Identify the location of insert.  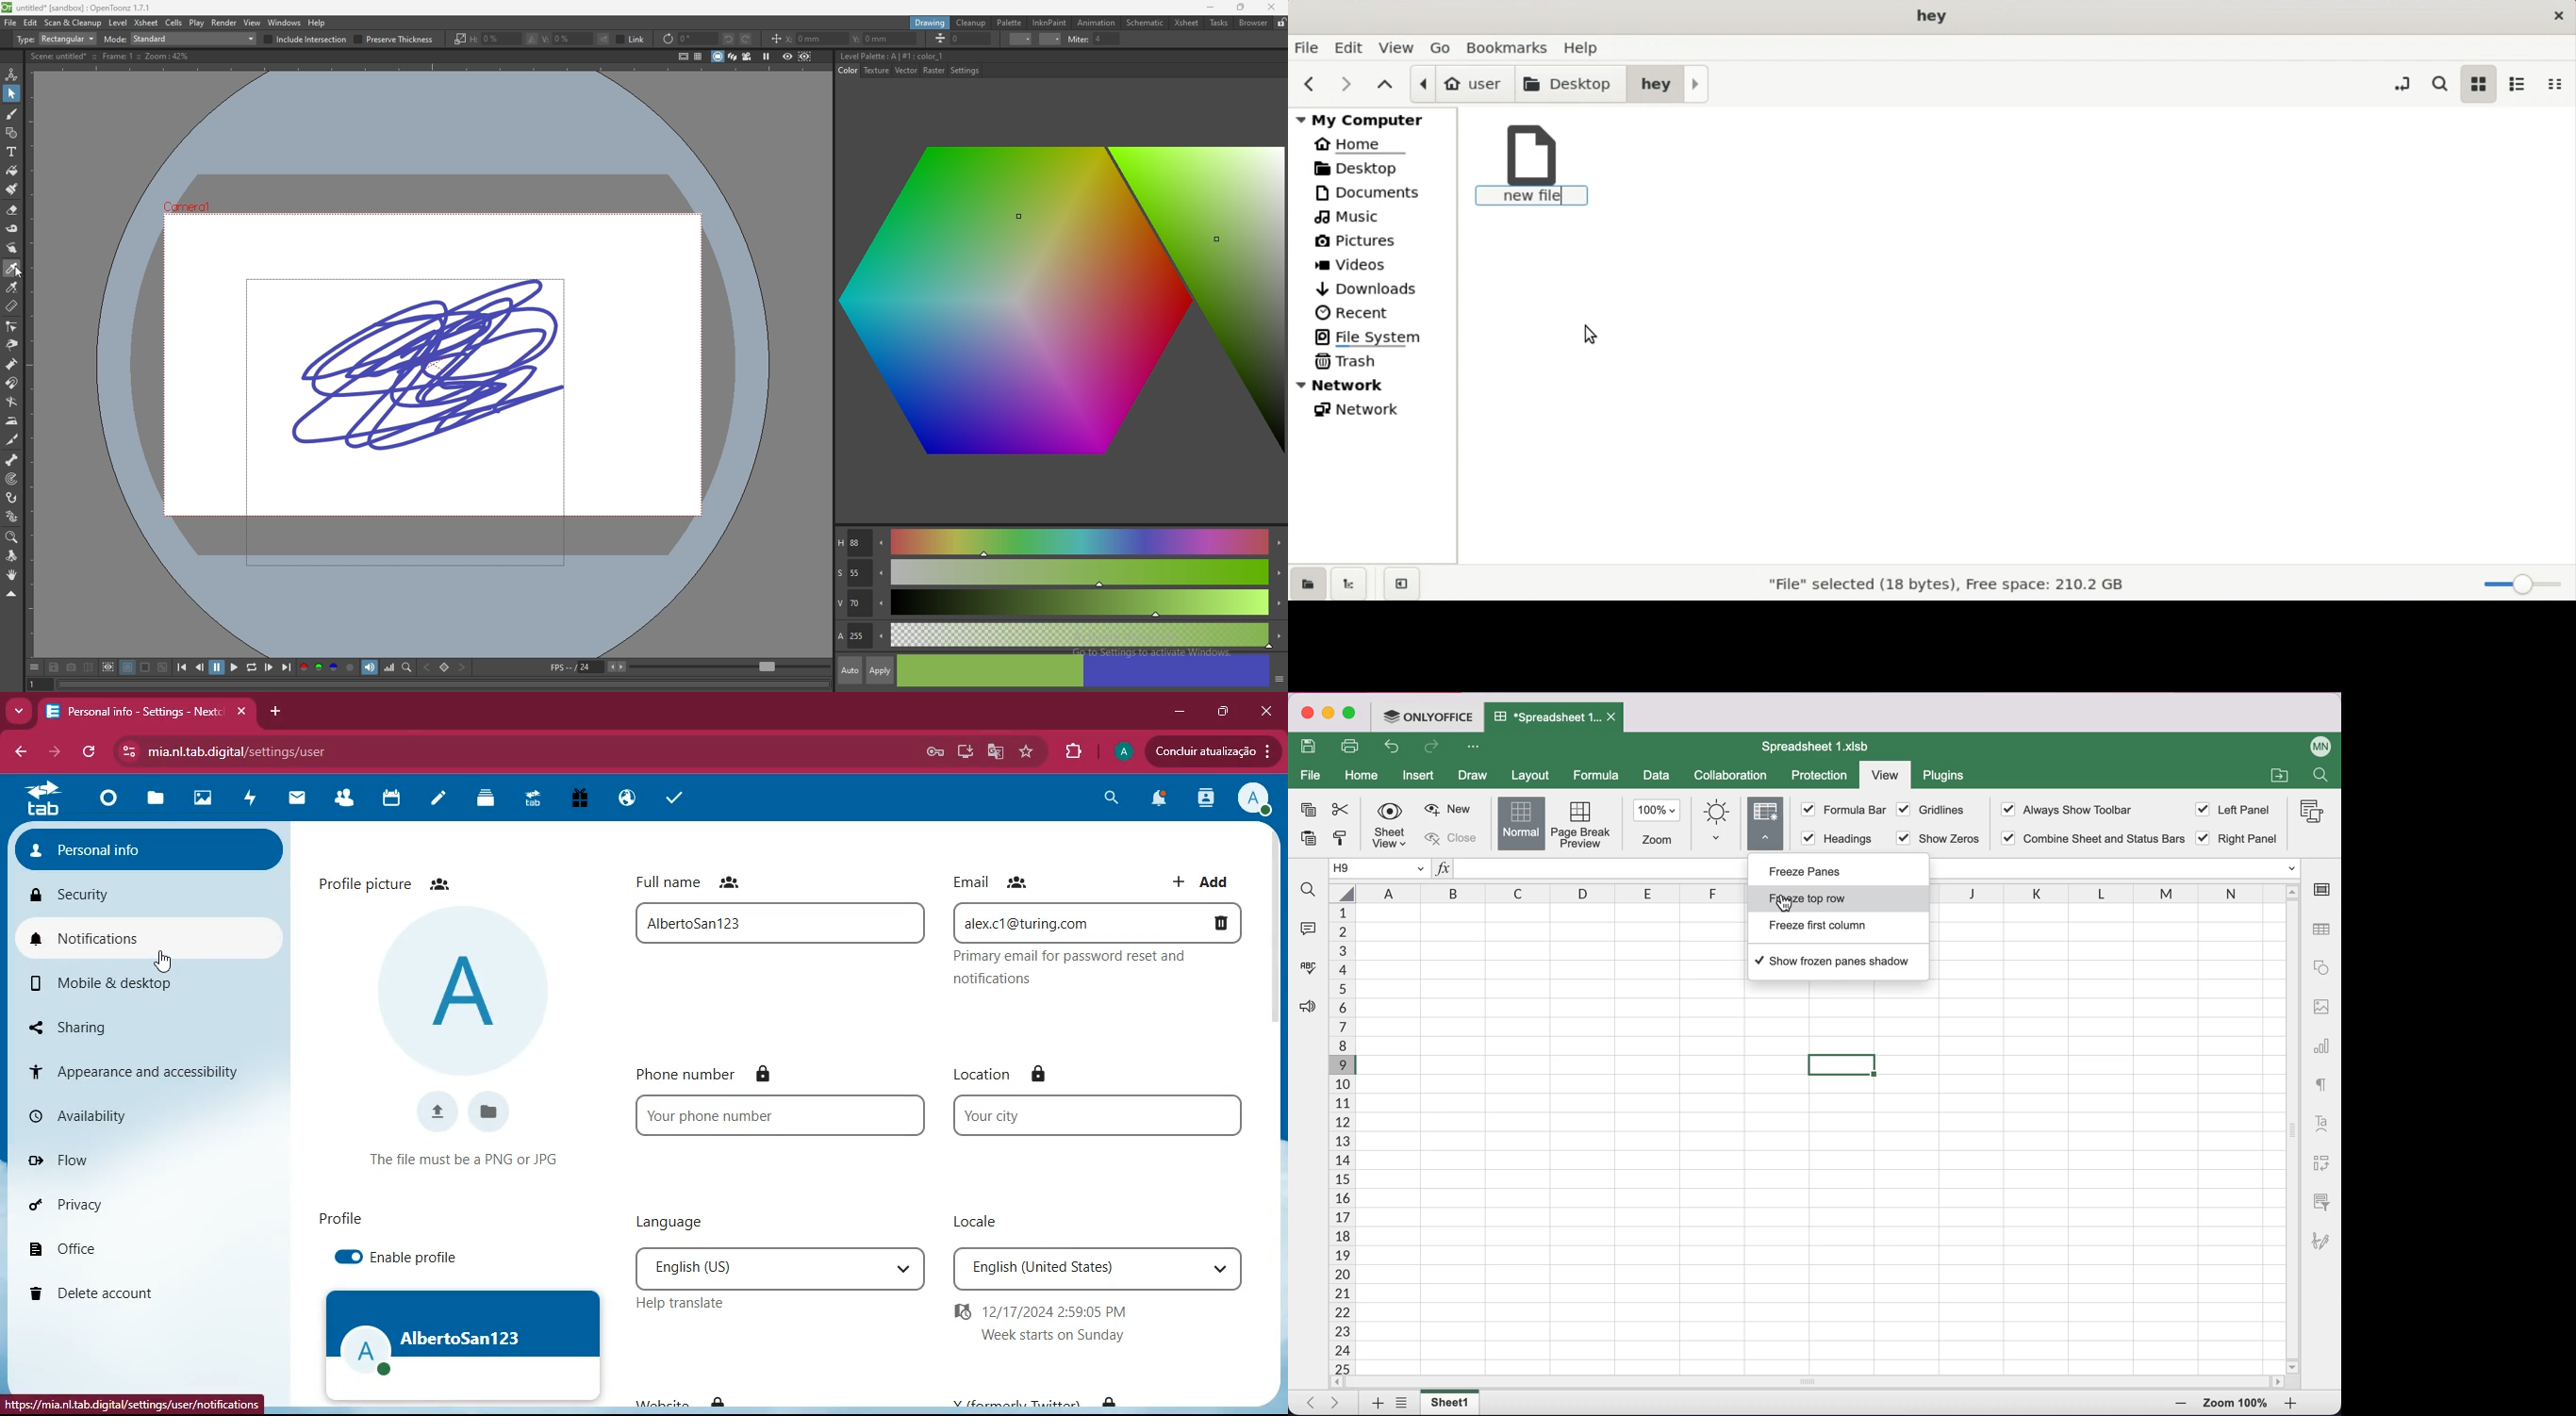
(1420, 776).